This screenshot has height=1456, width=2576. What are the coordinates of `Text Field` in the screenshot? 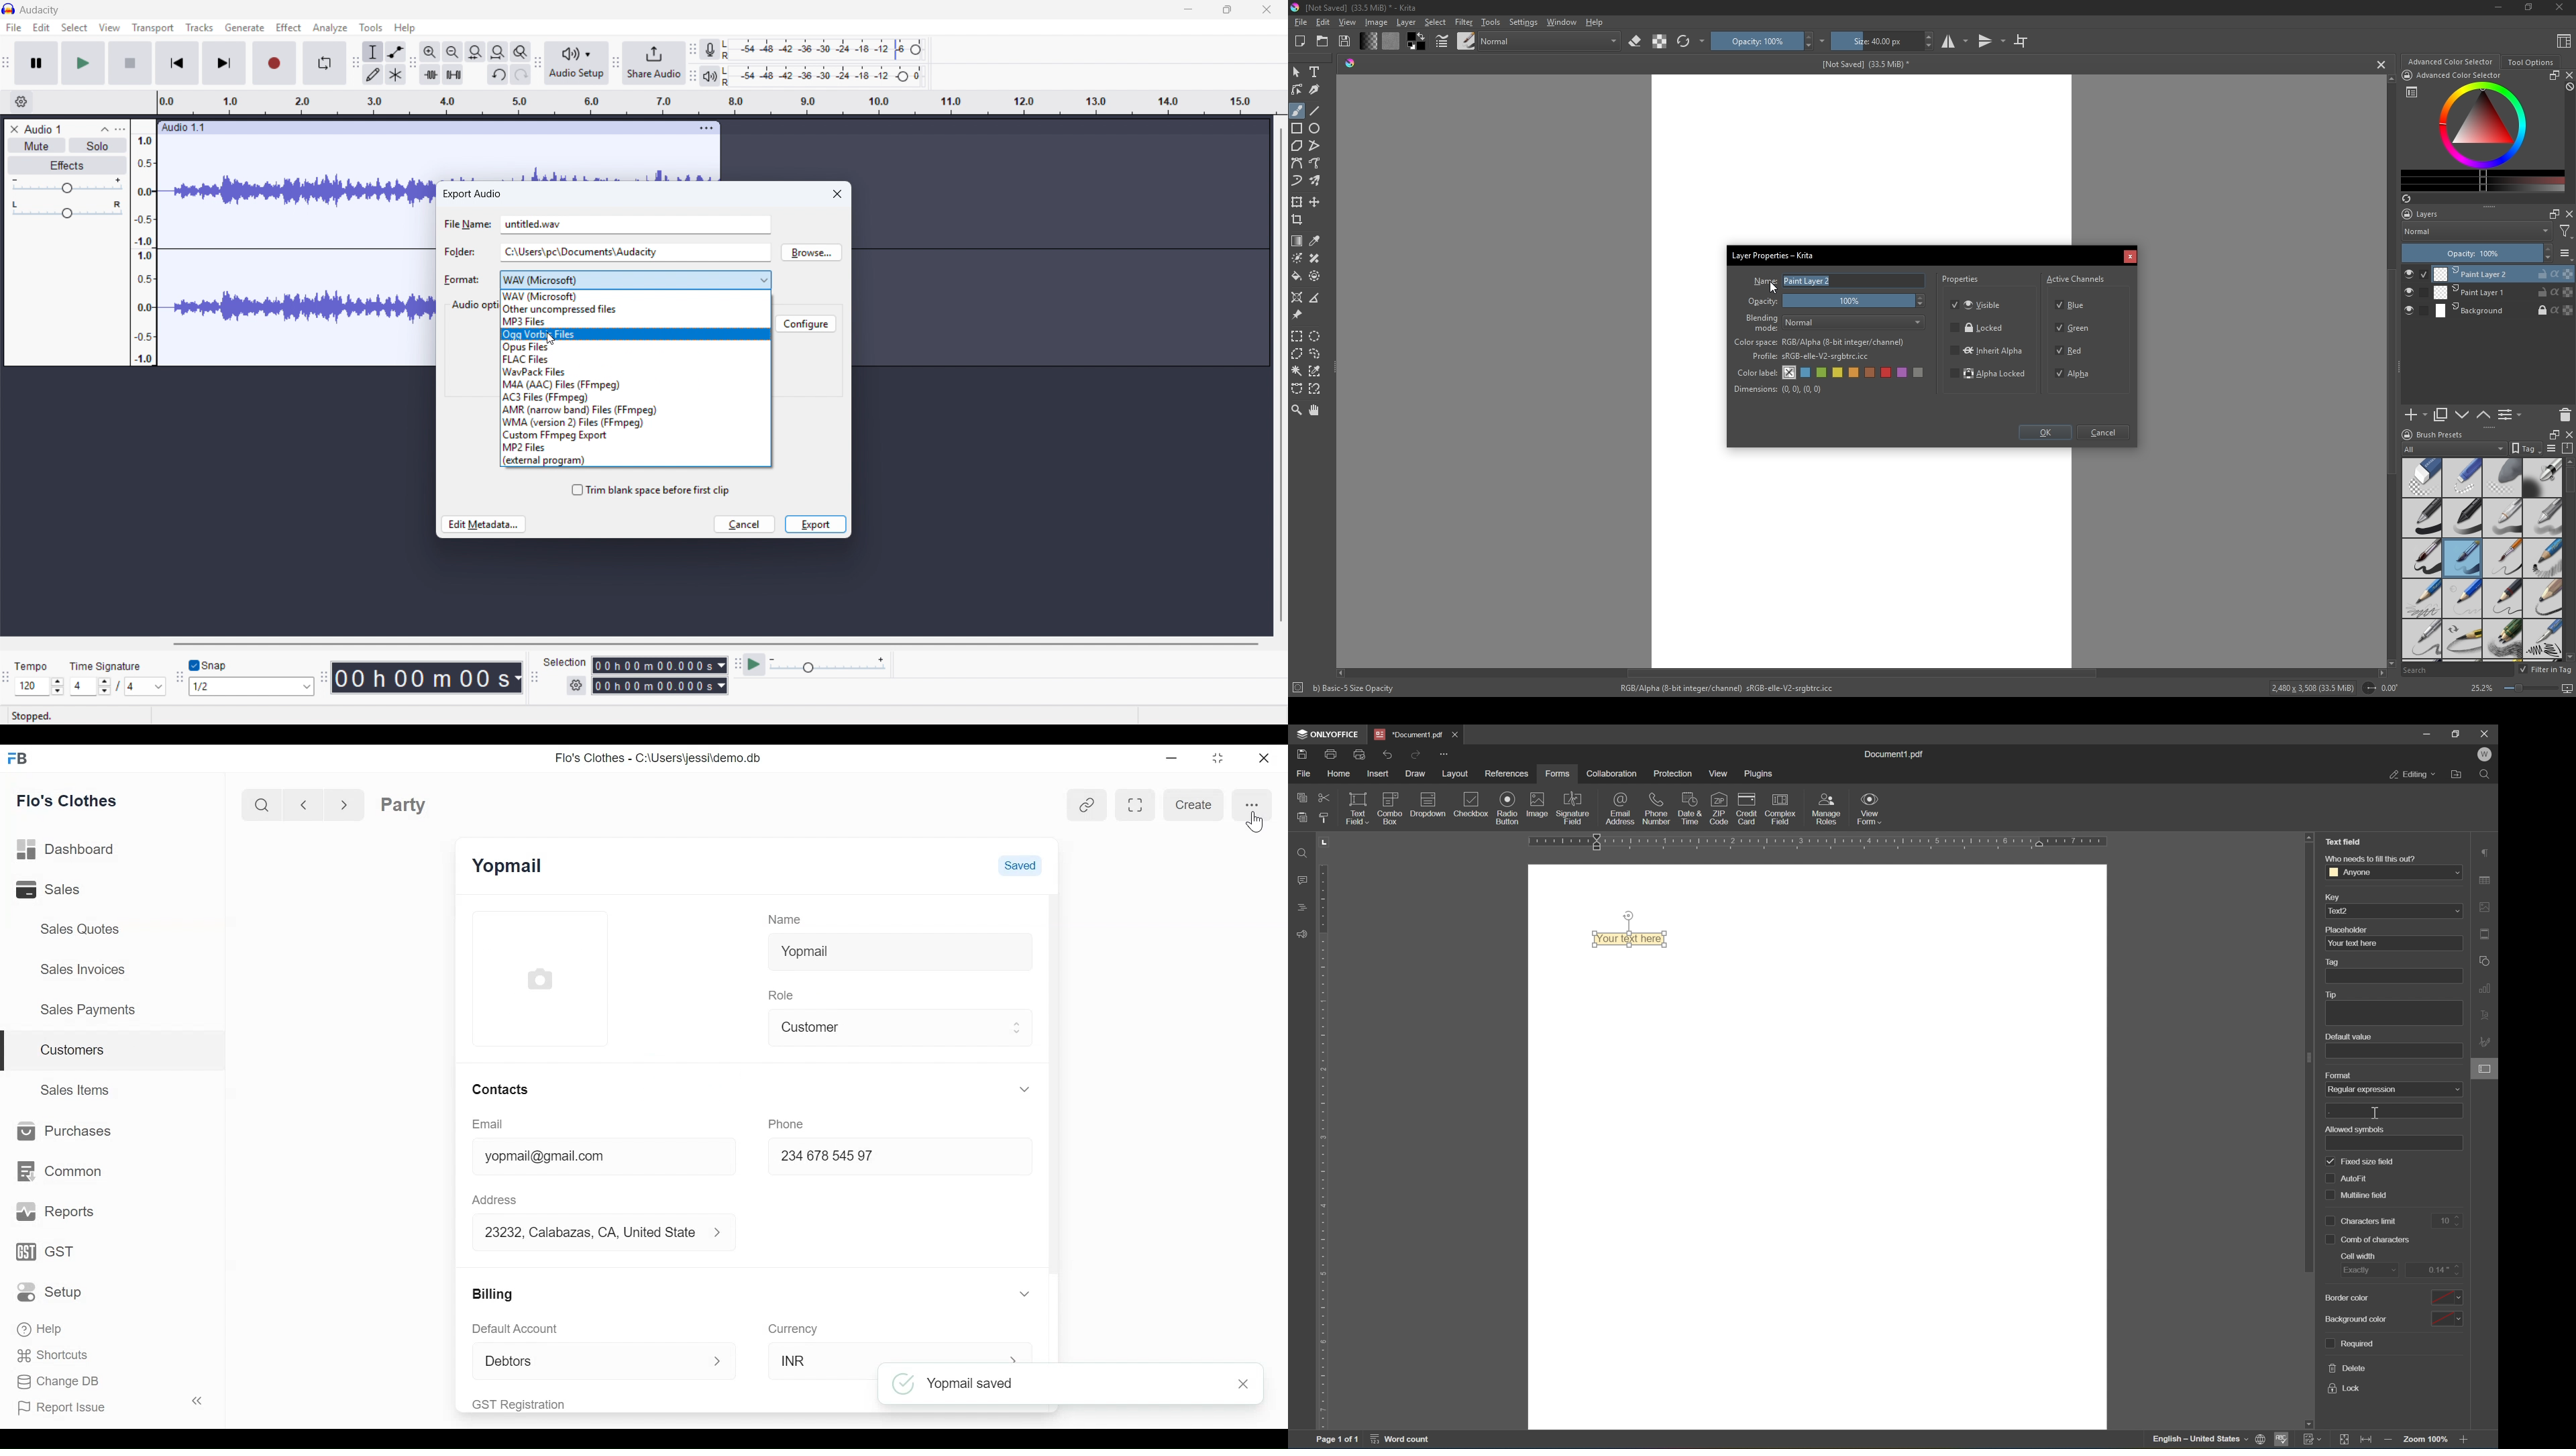 It's located at (2345, 842).